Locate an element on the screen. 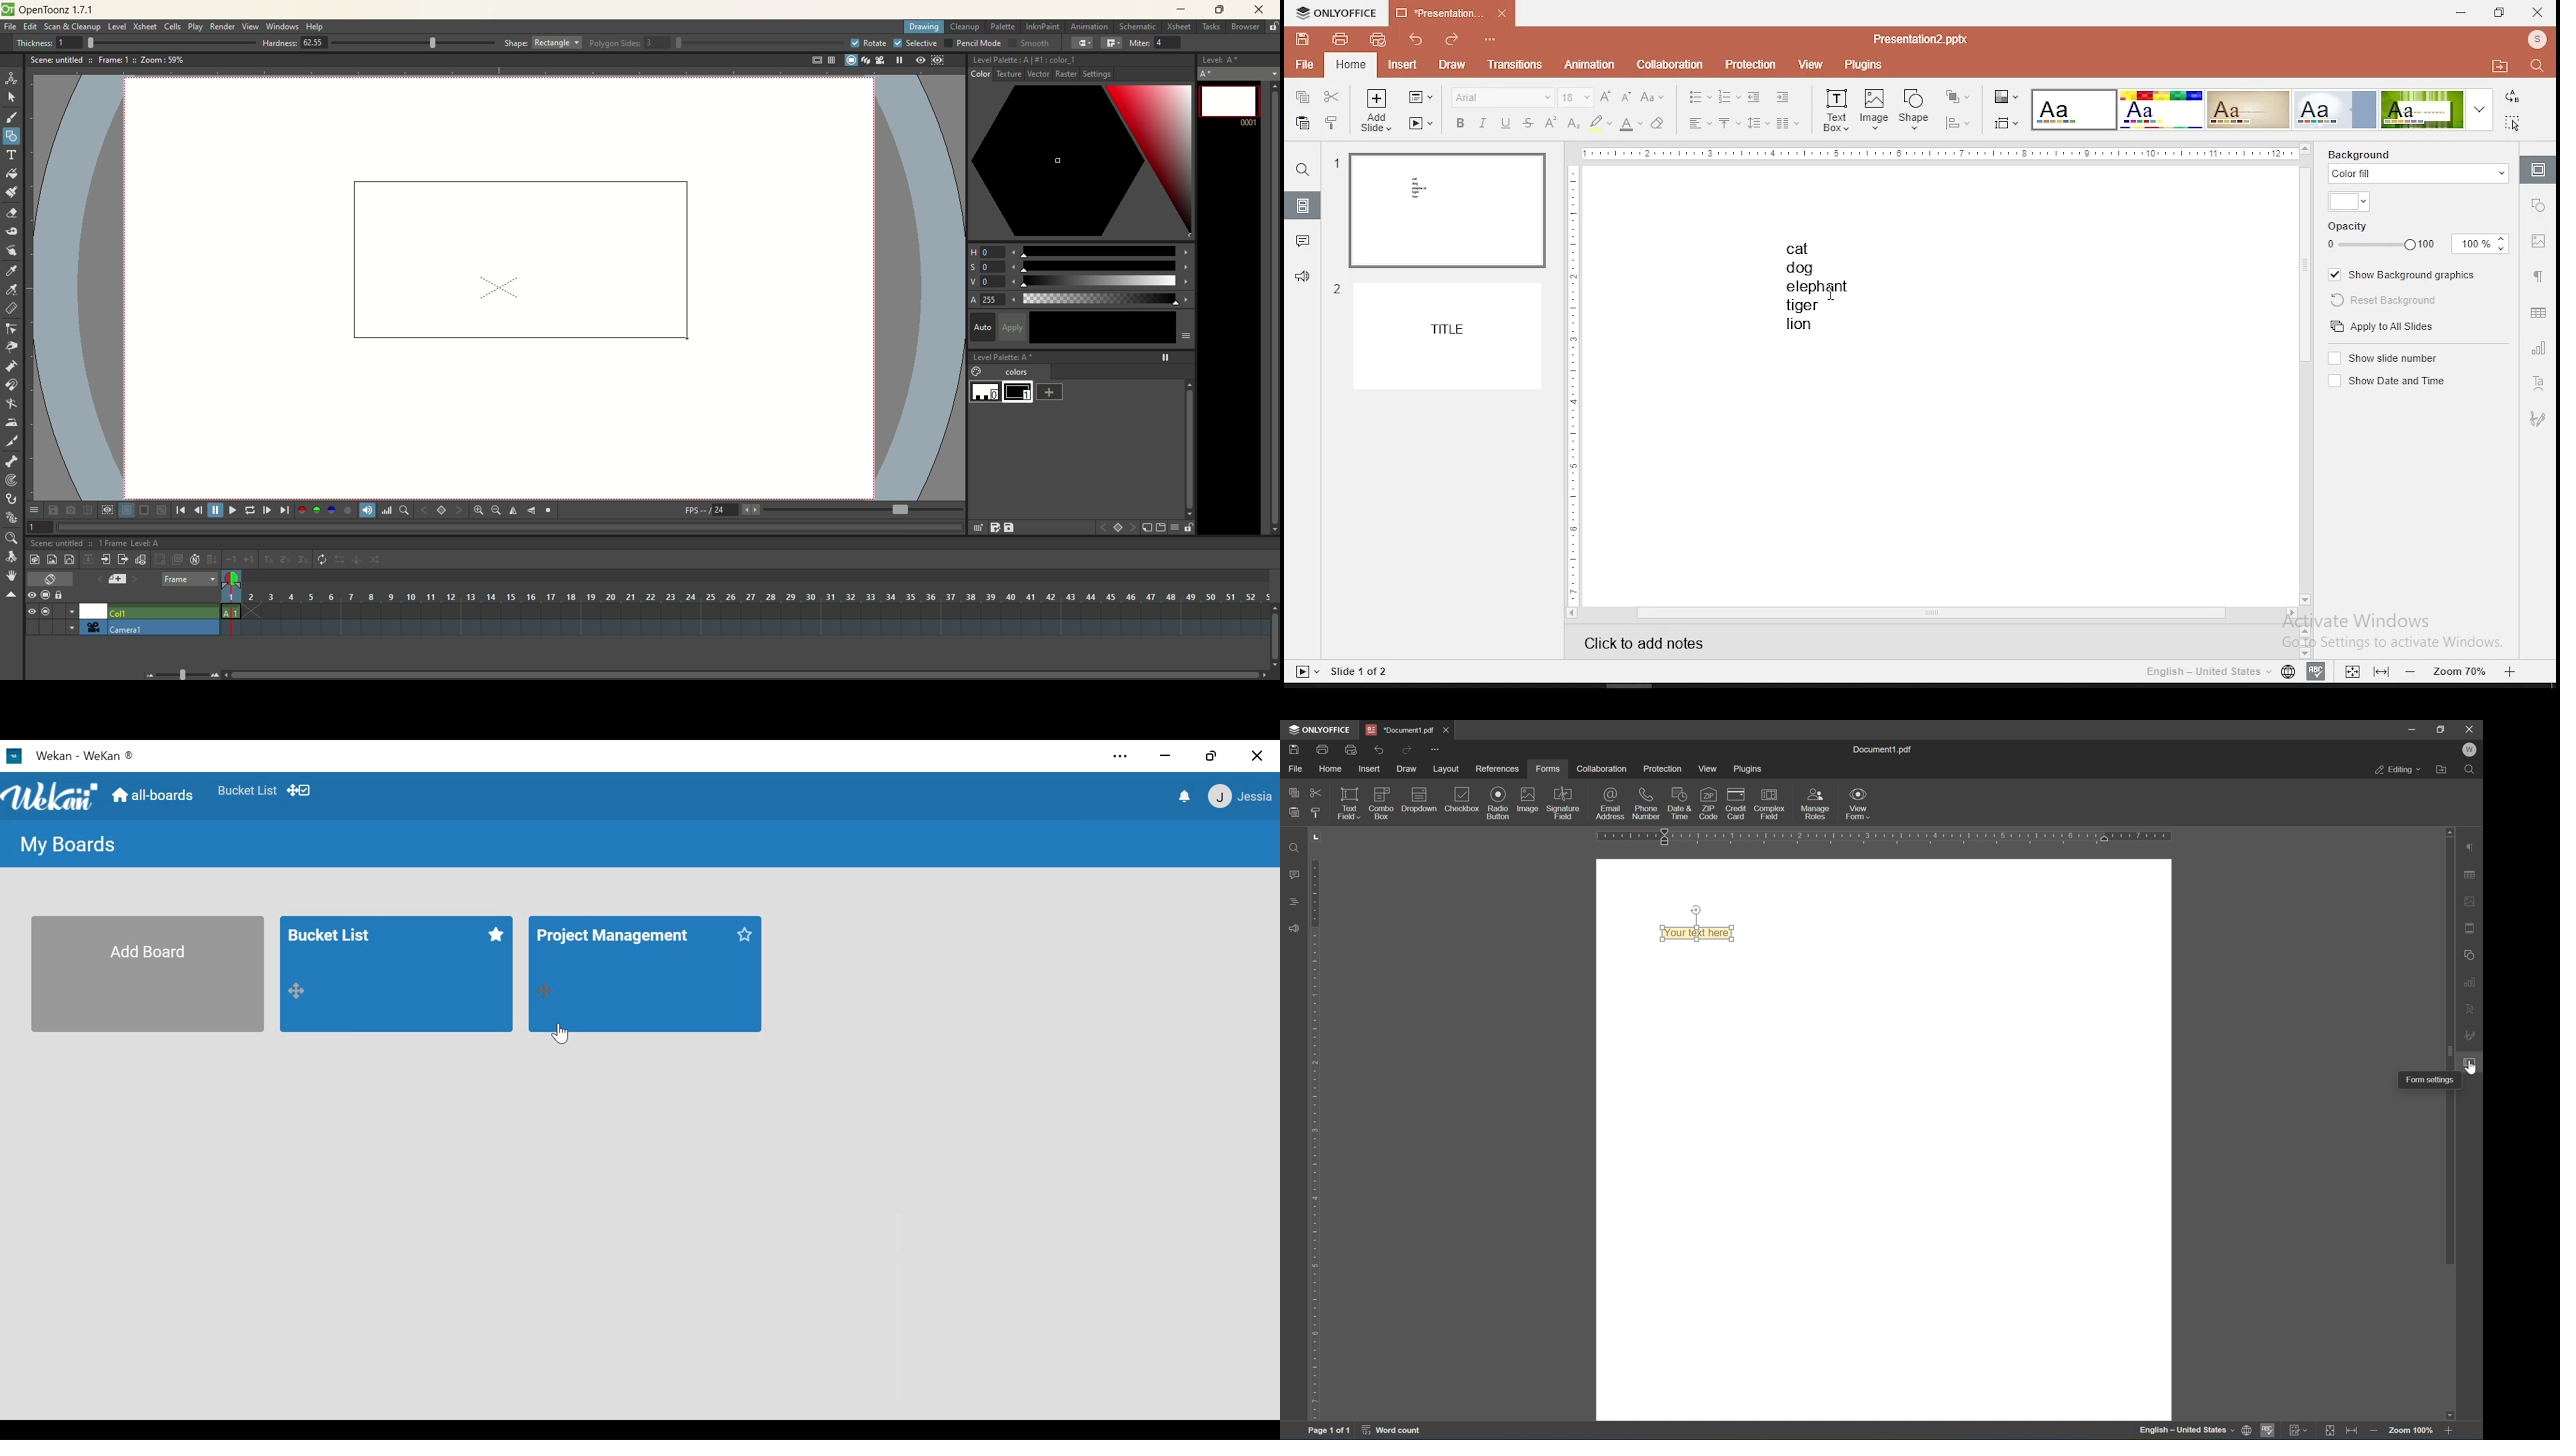  zoom out is located at coordinates (496, 511).